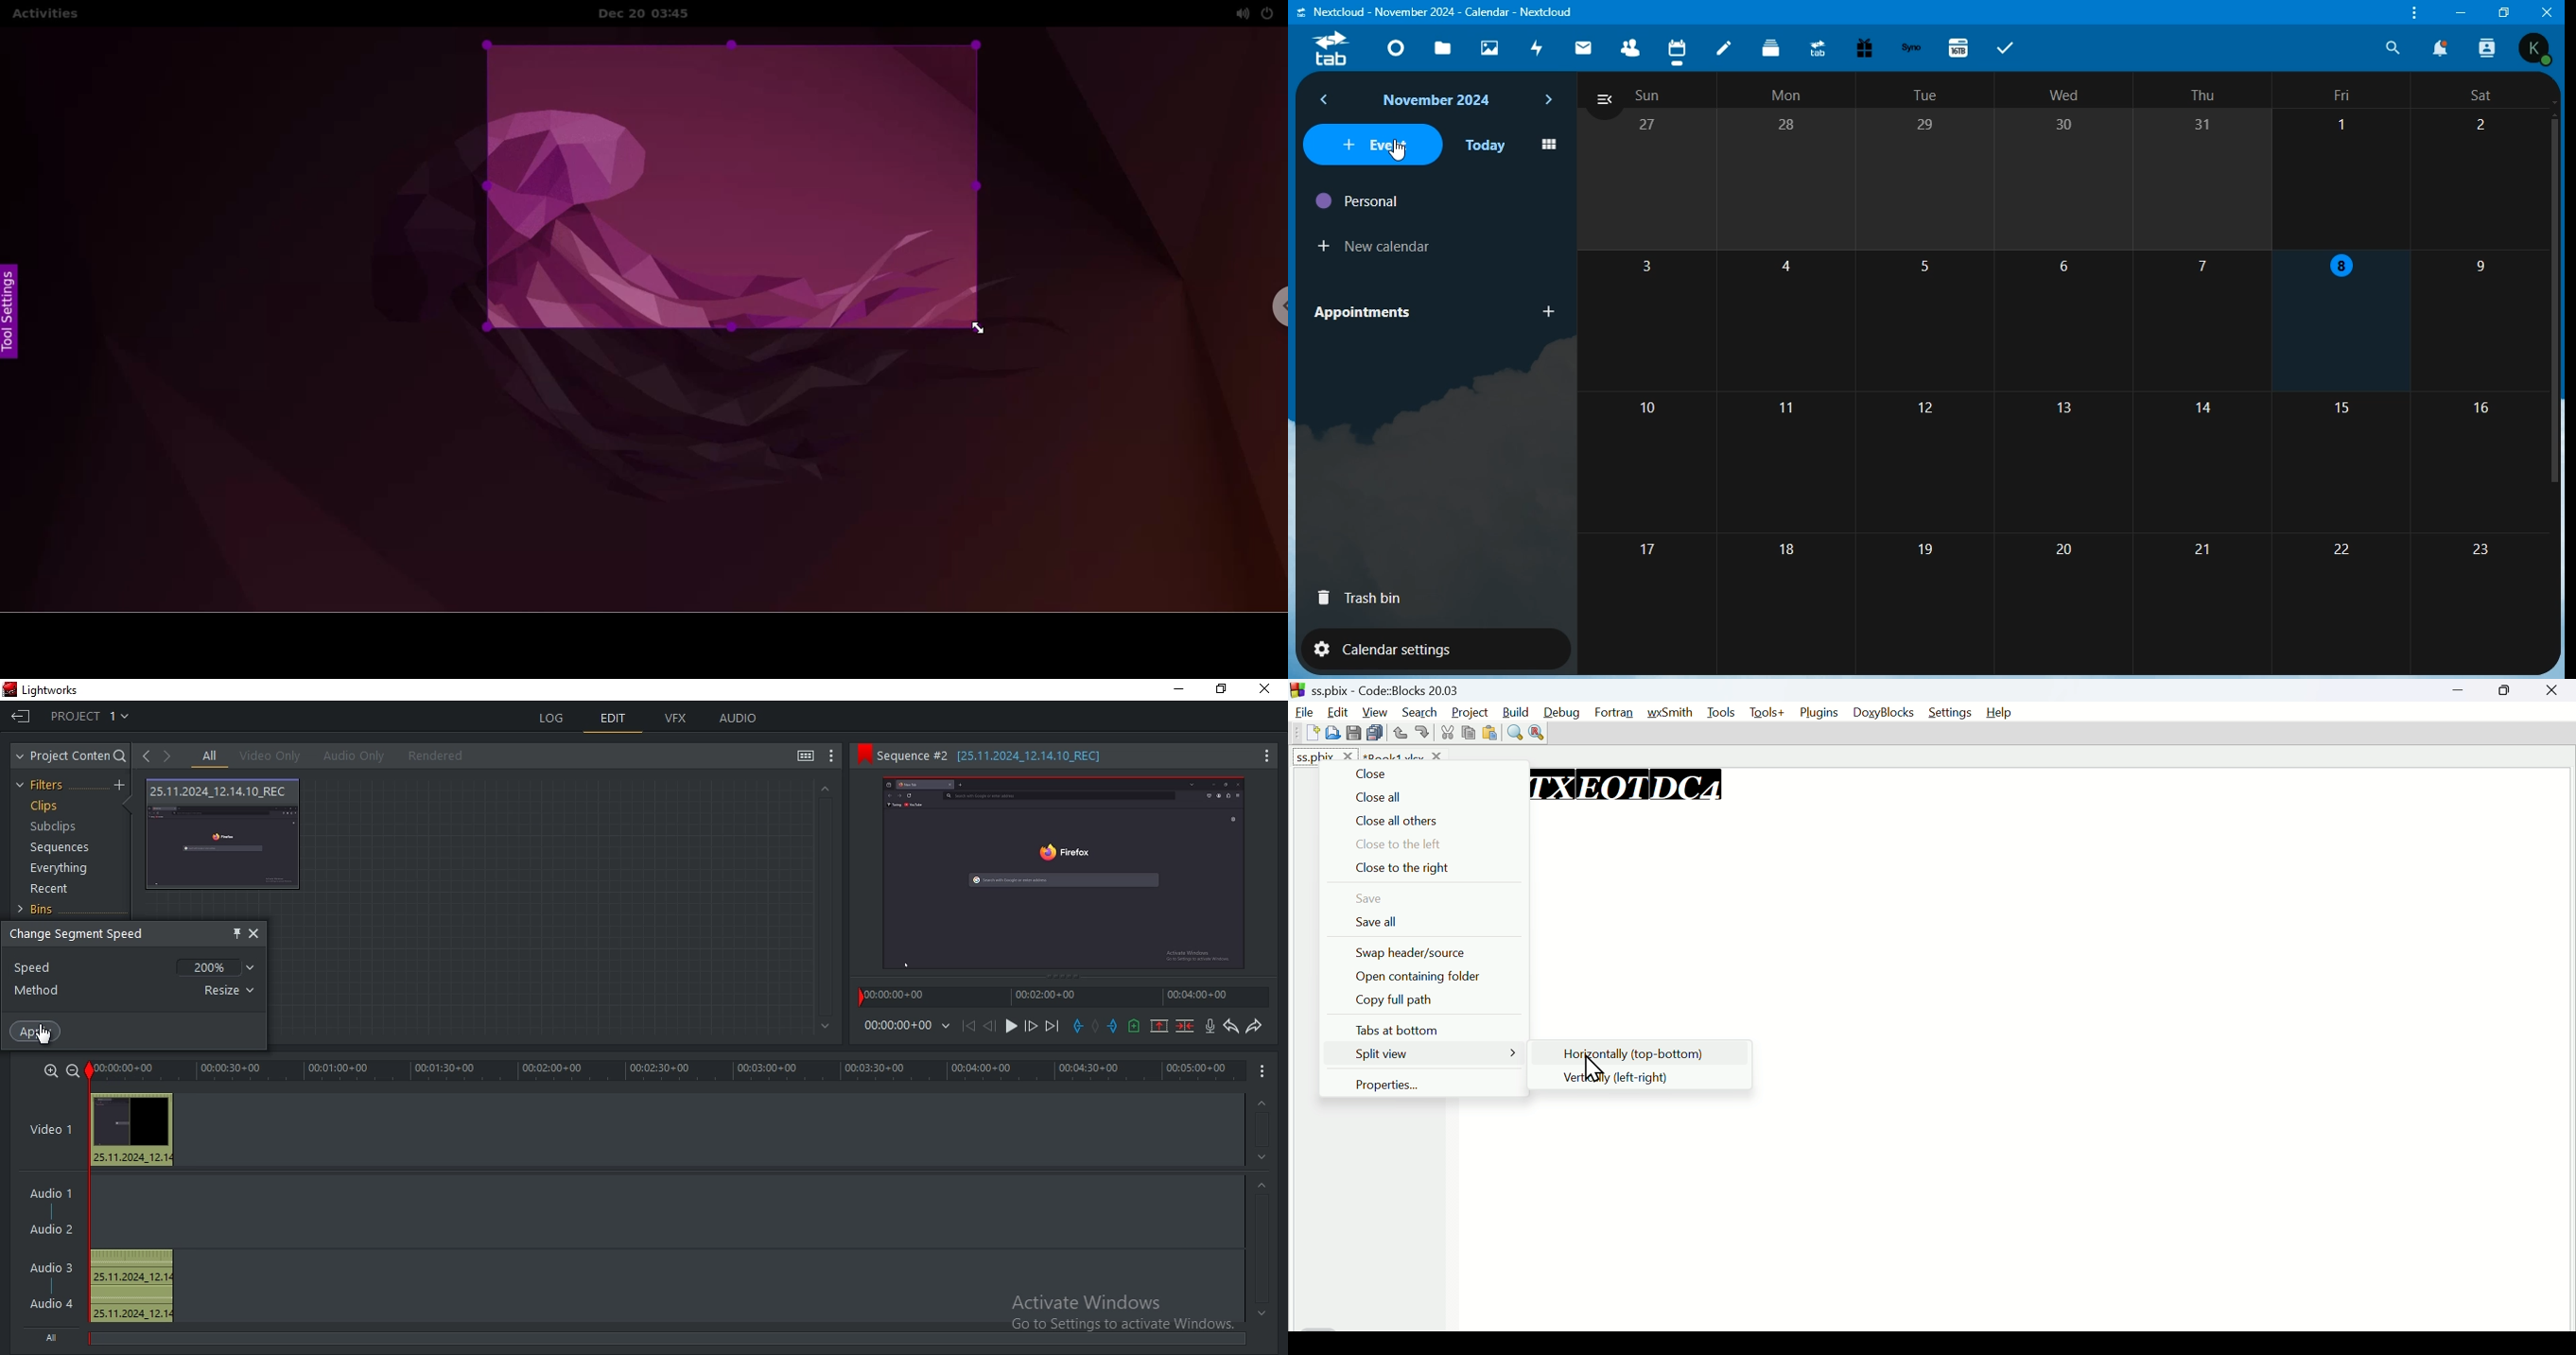 The width and height of the screenshot is (2576, 1372). Describe the element at coordinates (738, 719) in the screenshot. I see `audio` at that location.